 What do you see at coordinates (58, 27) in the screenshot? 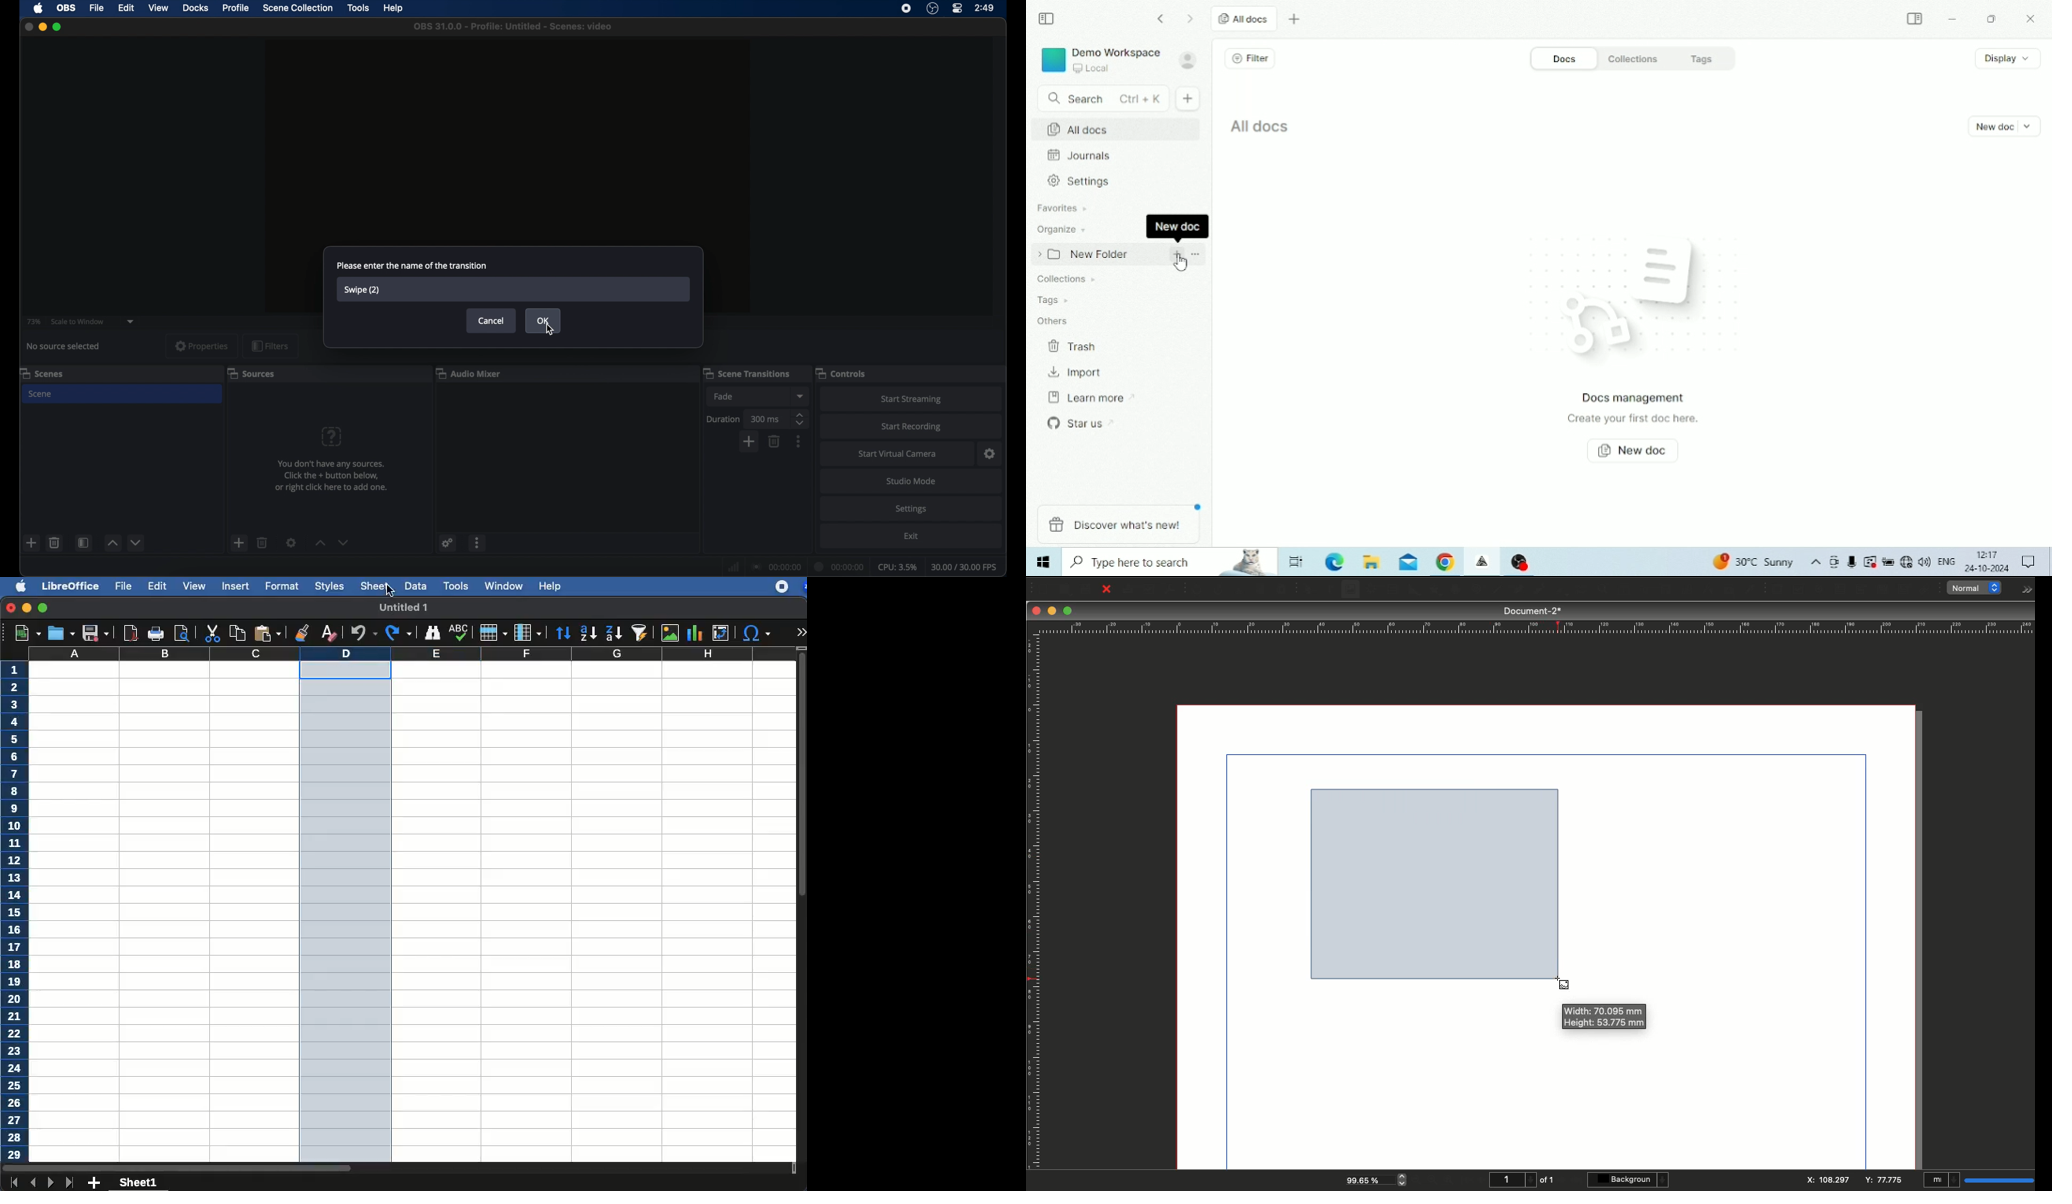
I see `maximize` at bounding box center [58, 27].